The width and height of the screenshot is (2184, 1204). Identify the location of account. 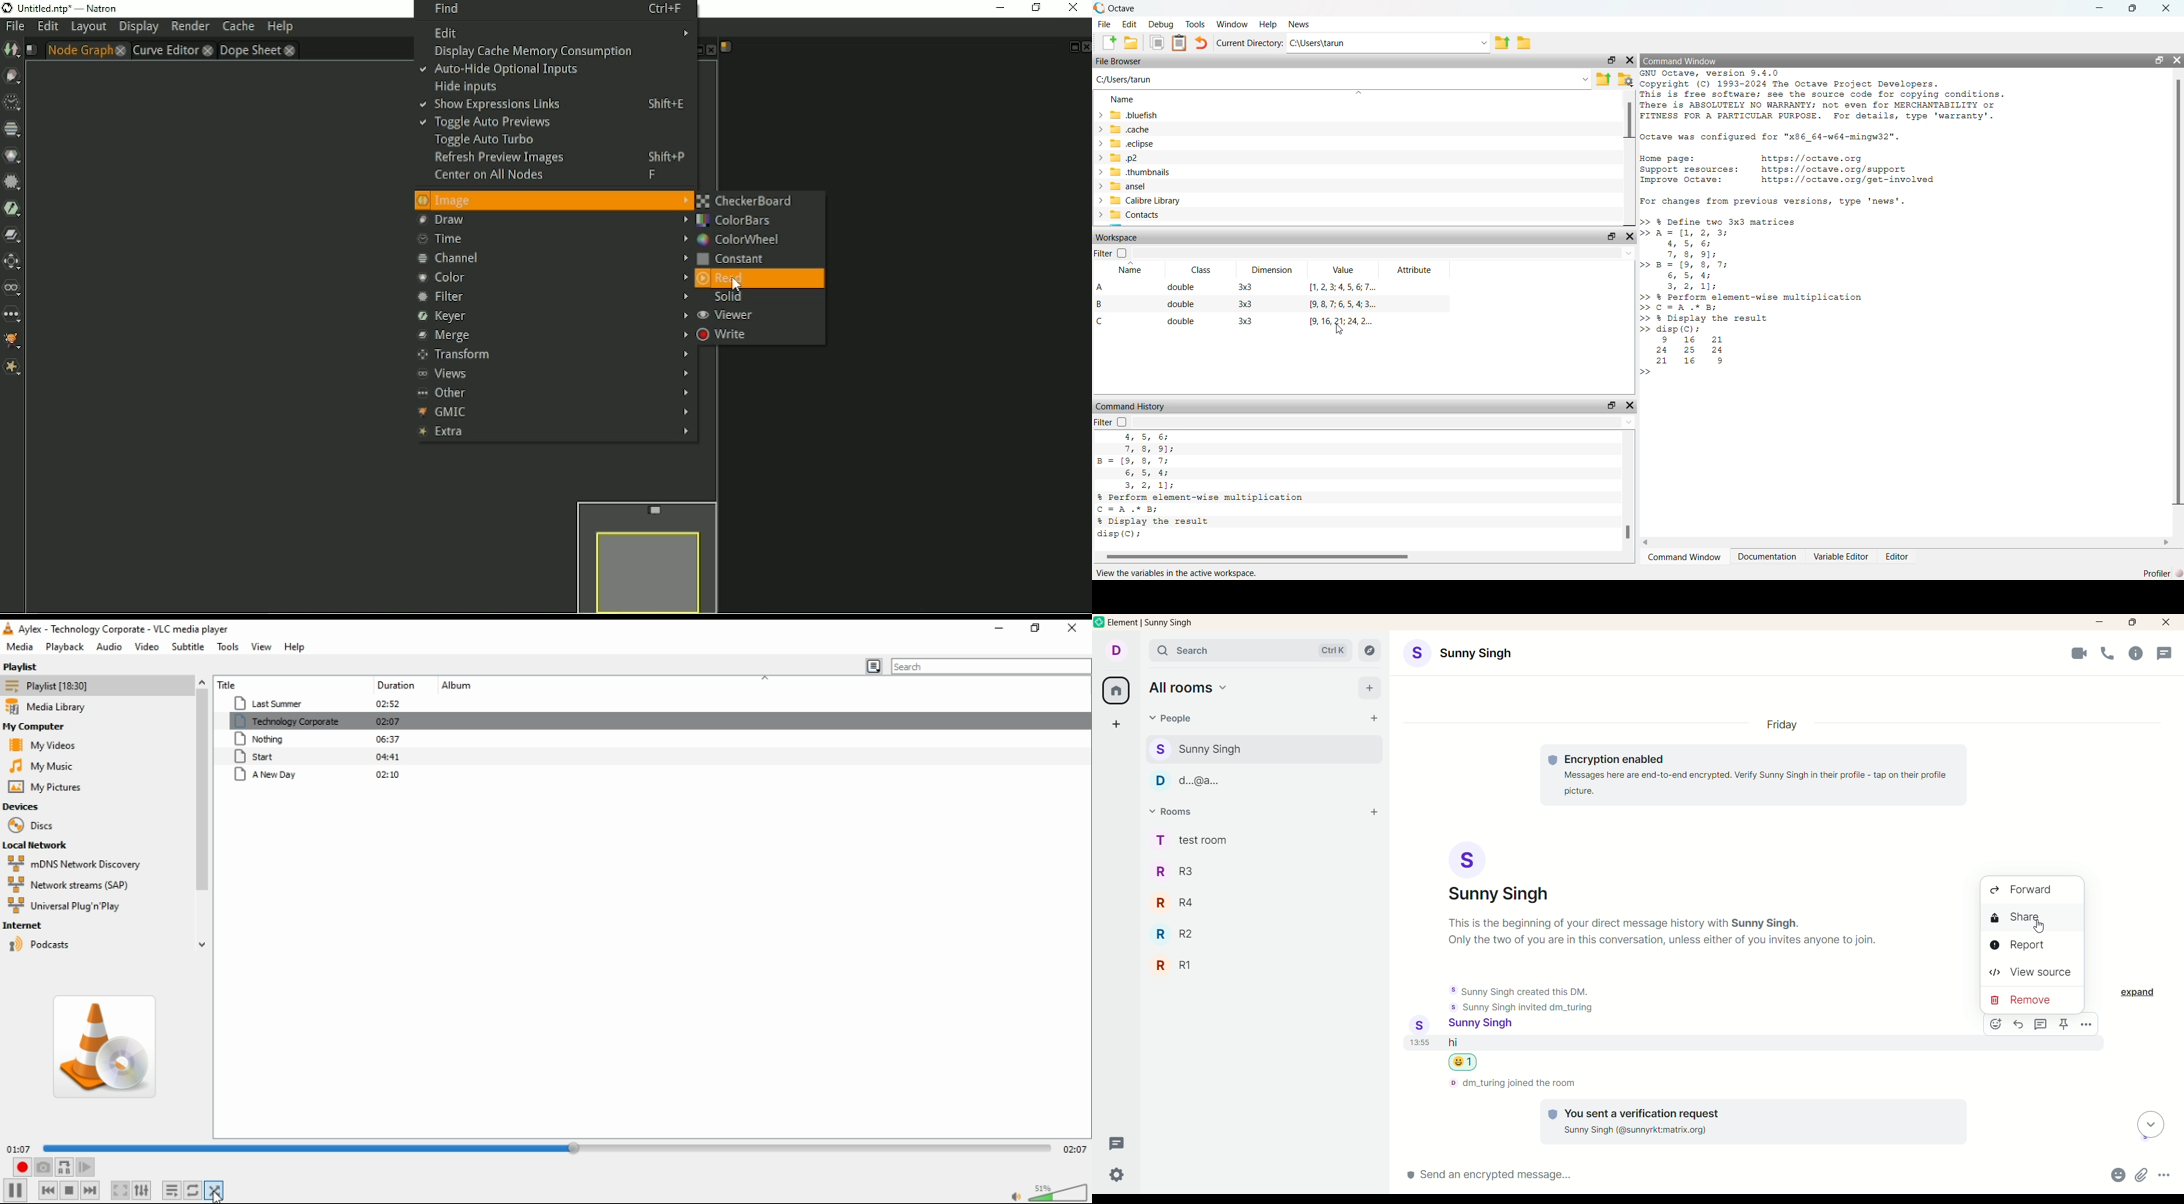
(1118, 652).